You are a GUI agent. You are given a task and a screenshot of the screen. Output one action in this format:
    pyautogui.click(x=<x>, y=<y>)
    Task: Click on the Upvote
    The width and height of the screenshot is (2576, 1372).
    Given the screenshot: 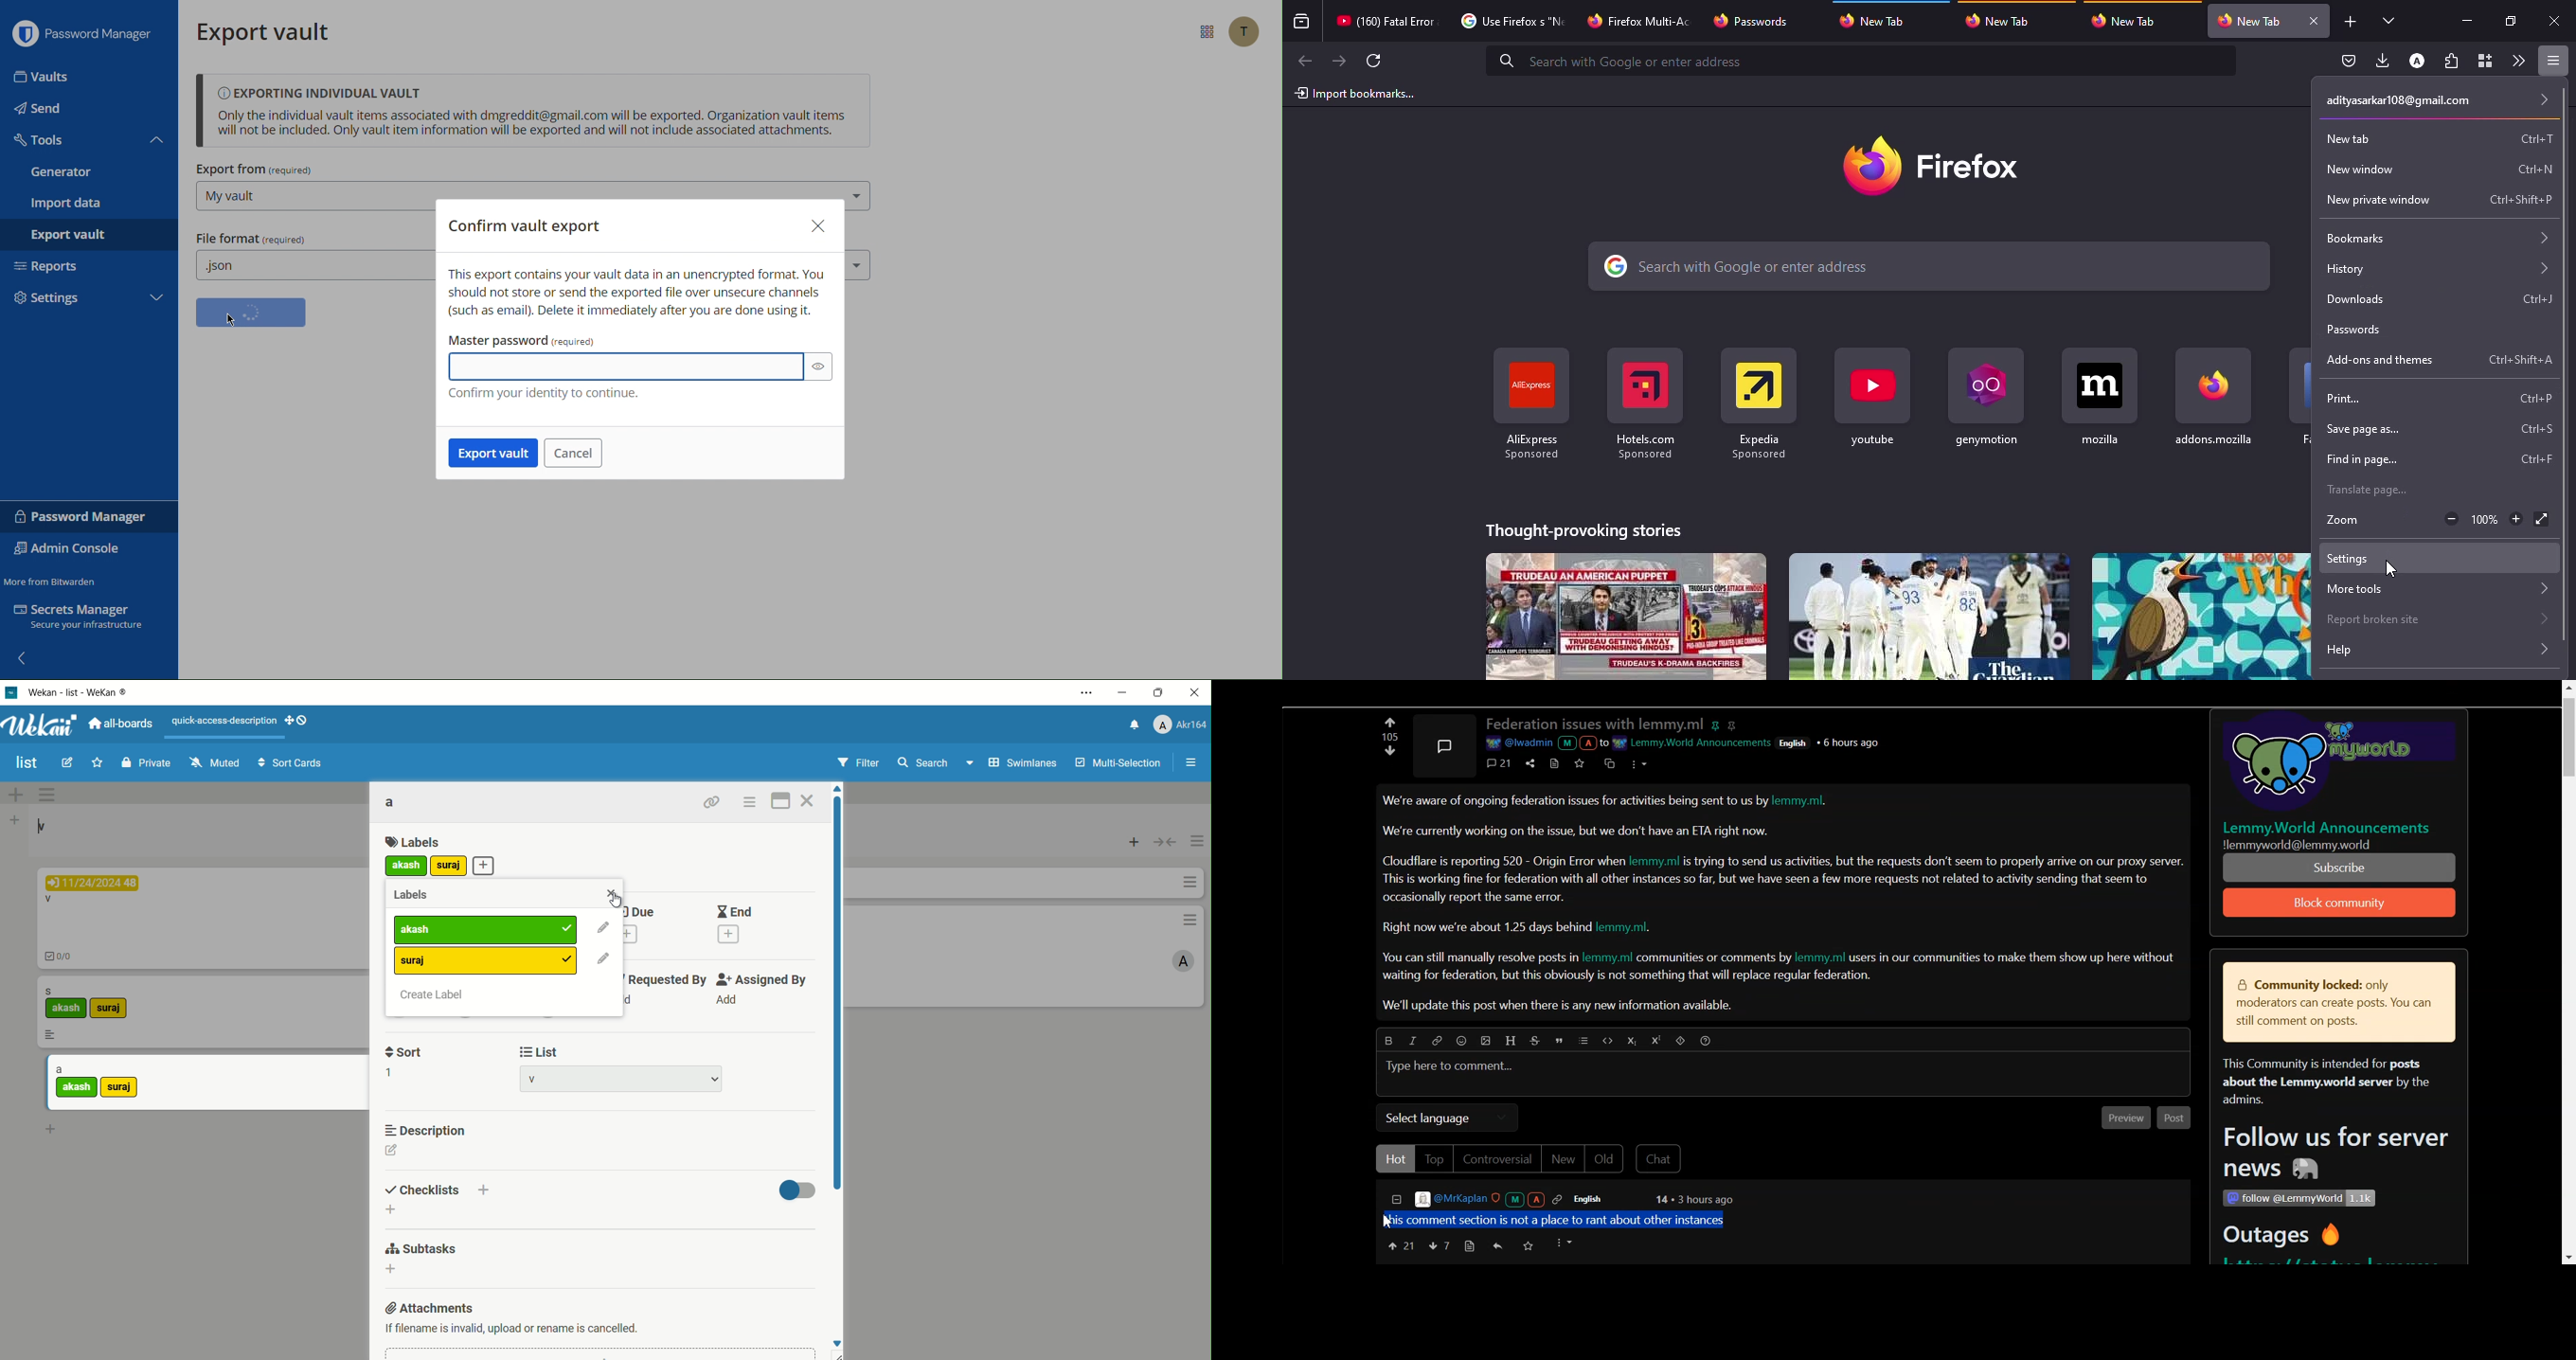 What is the action you would take?
    pyautogui.click(x=1400, y=1245)
    